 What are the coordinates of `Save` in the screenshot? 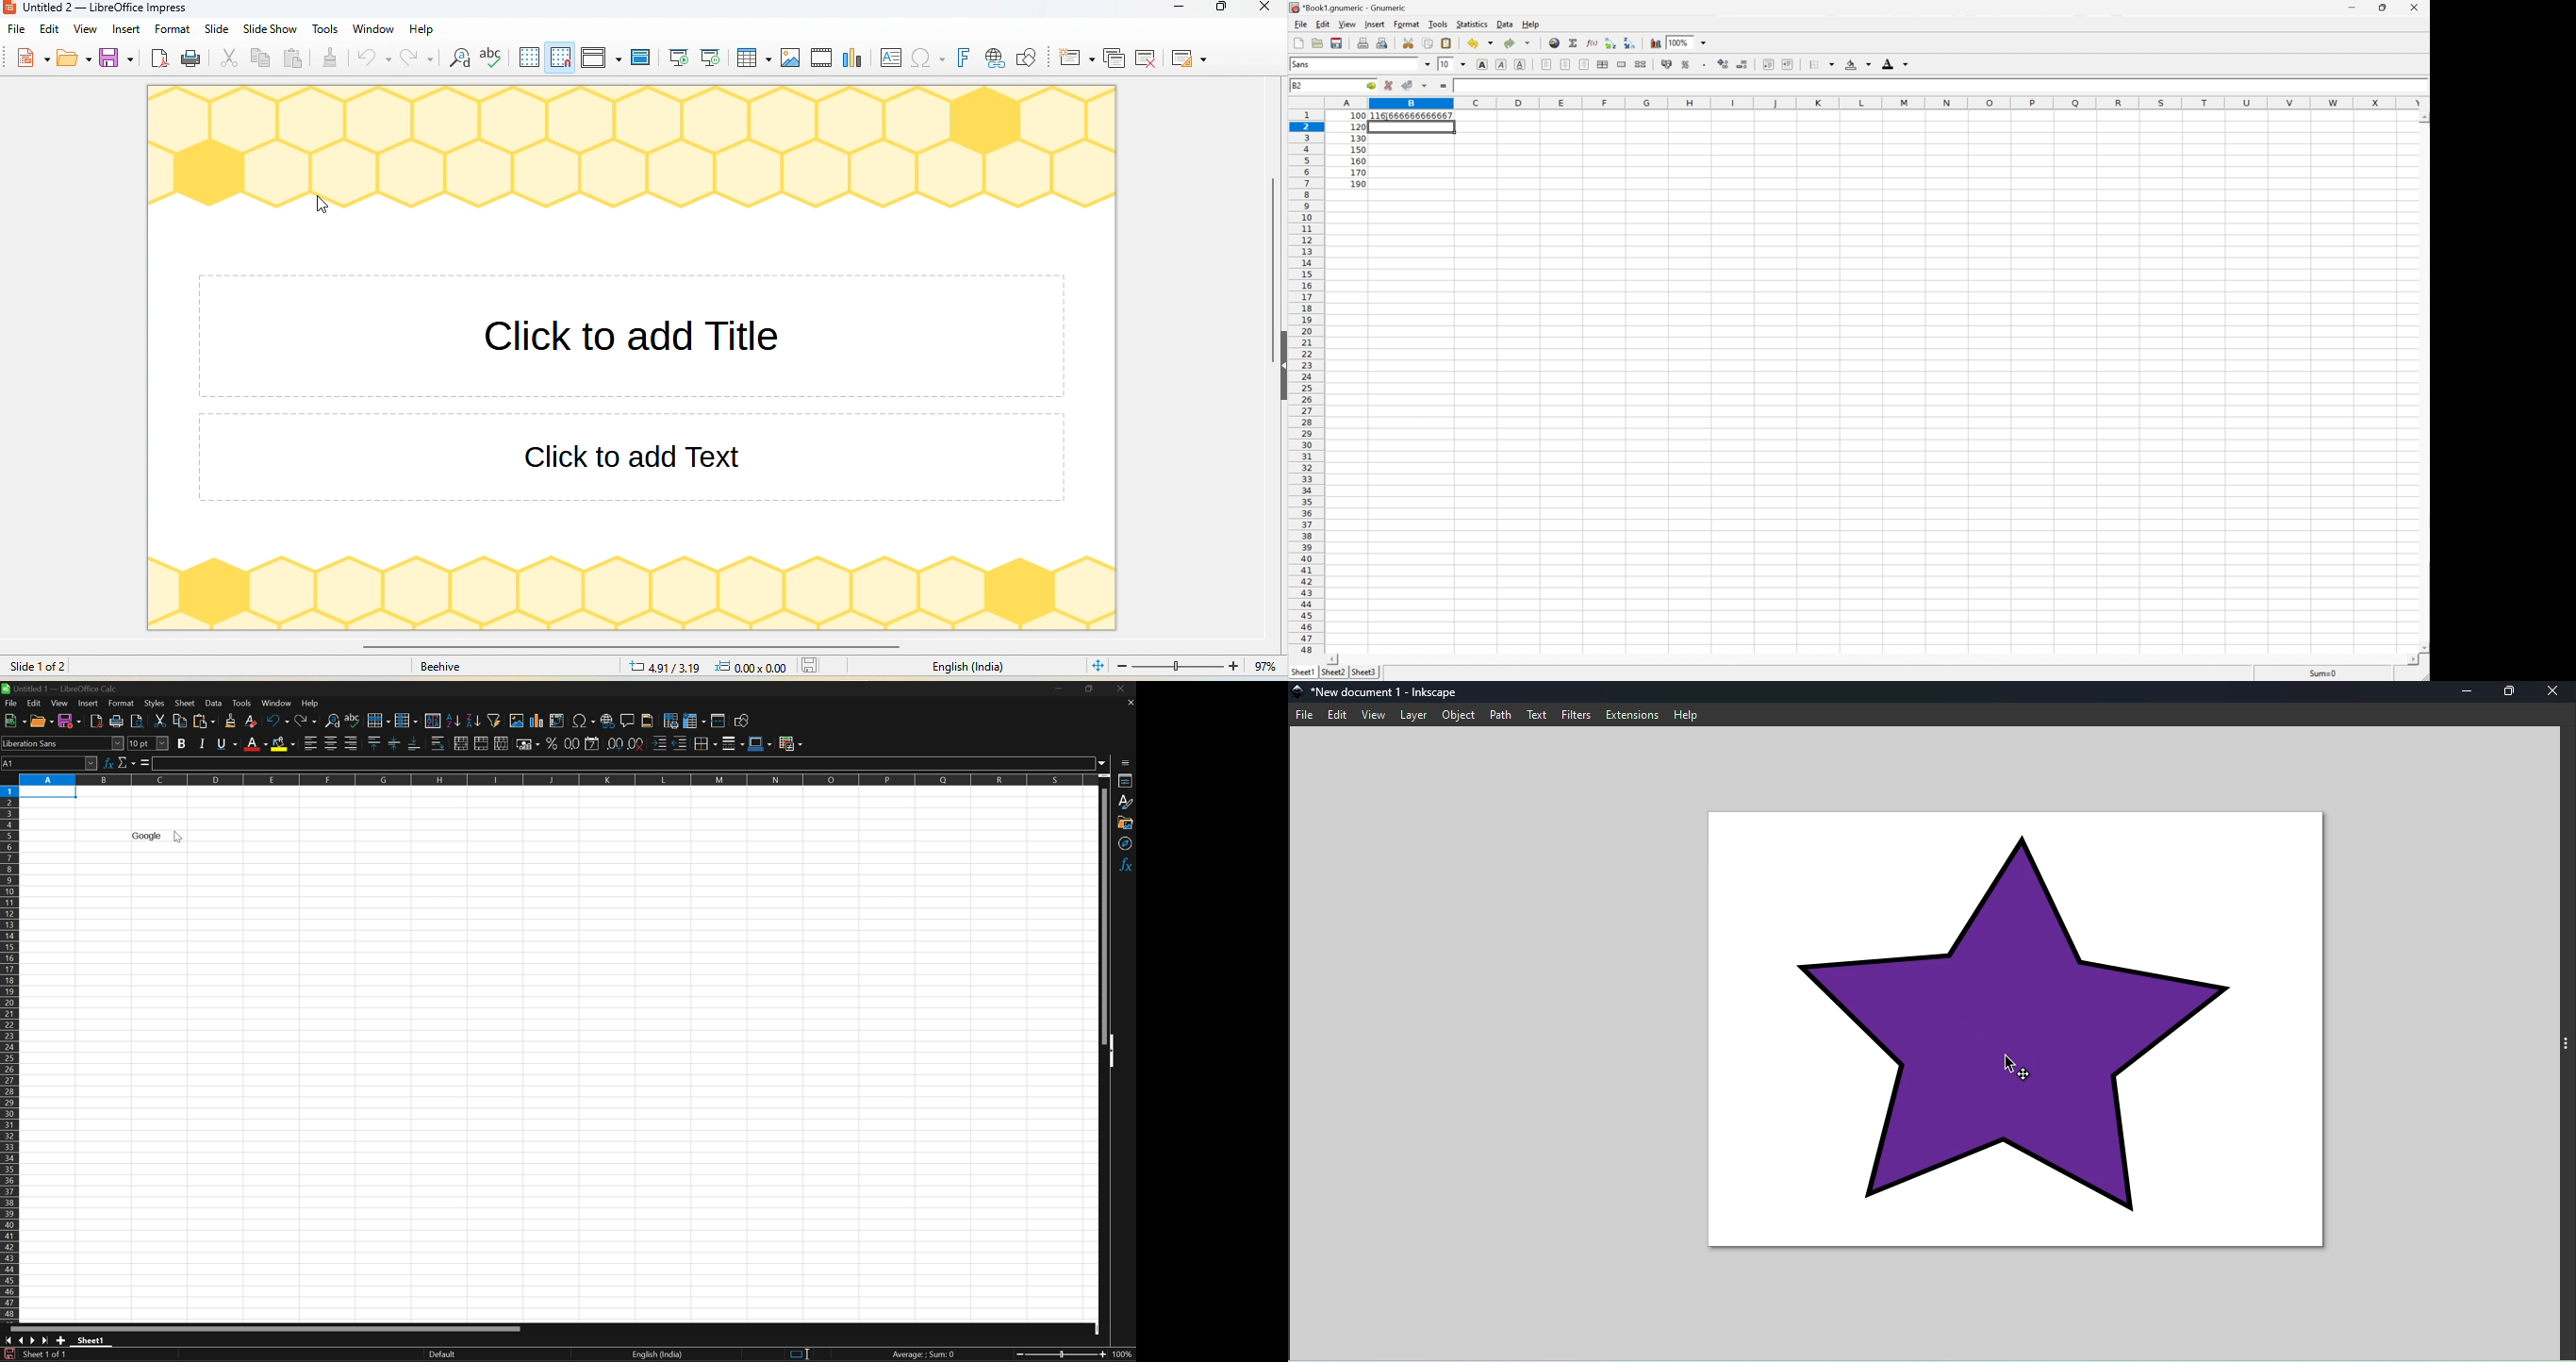 It's located at (70, 720).